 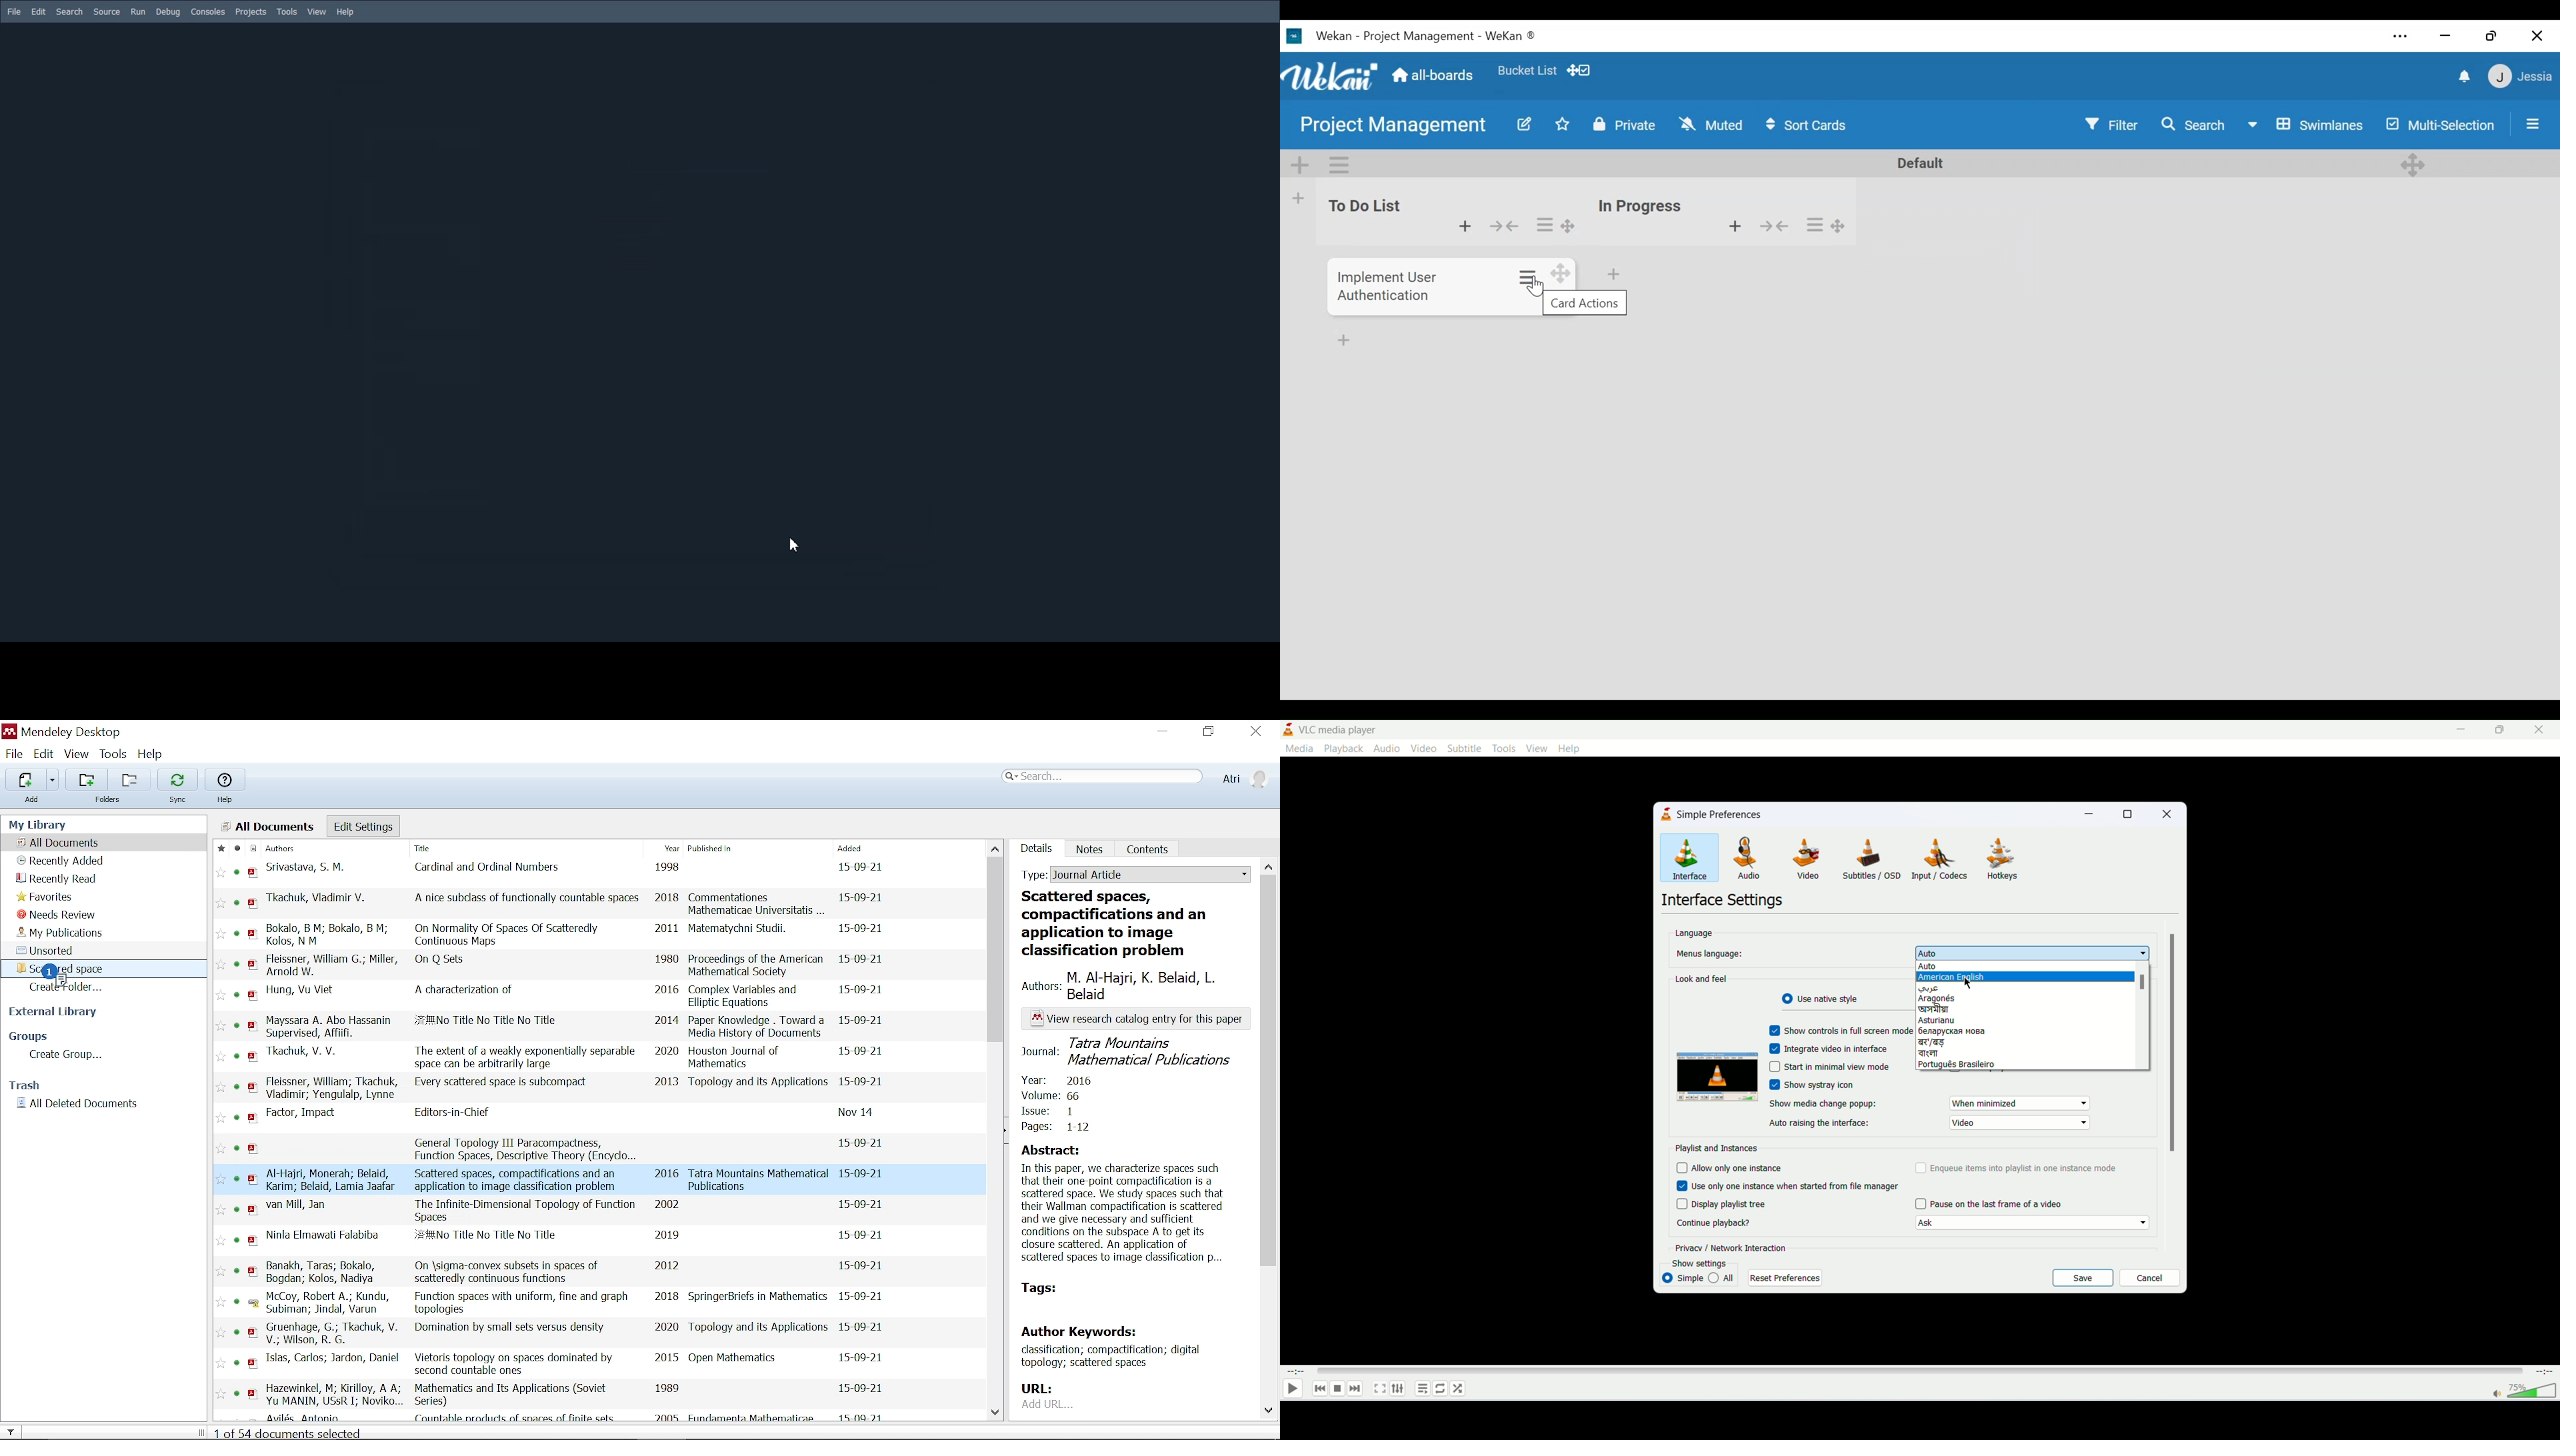 What do you see at coordinates (1379, 1389) in the screenshot?
I see `fullscreen` at bounding box center [1379, 1389].